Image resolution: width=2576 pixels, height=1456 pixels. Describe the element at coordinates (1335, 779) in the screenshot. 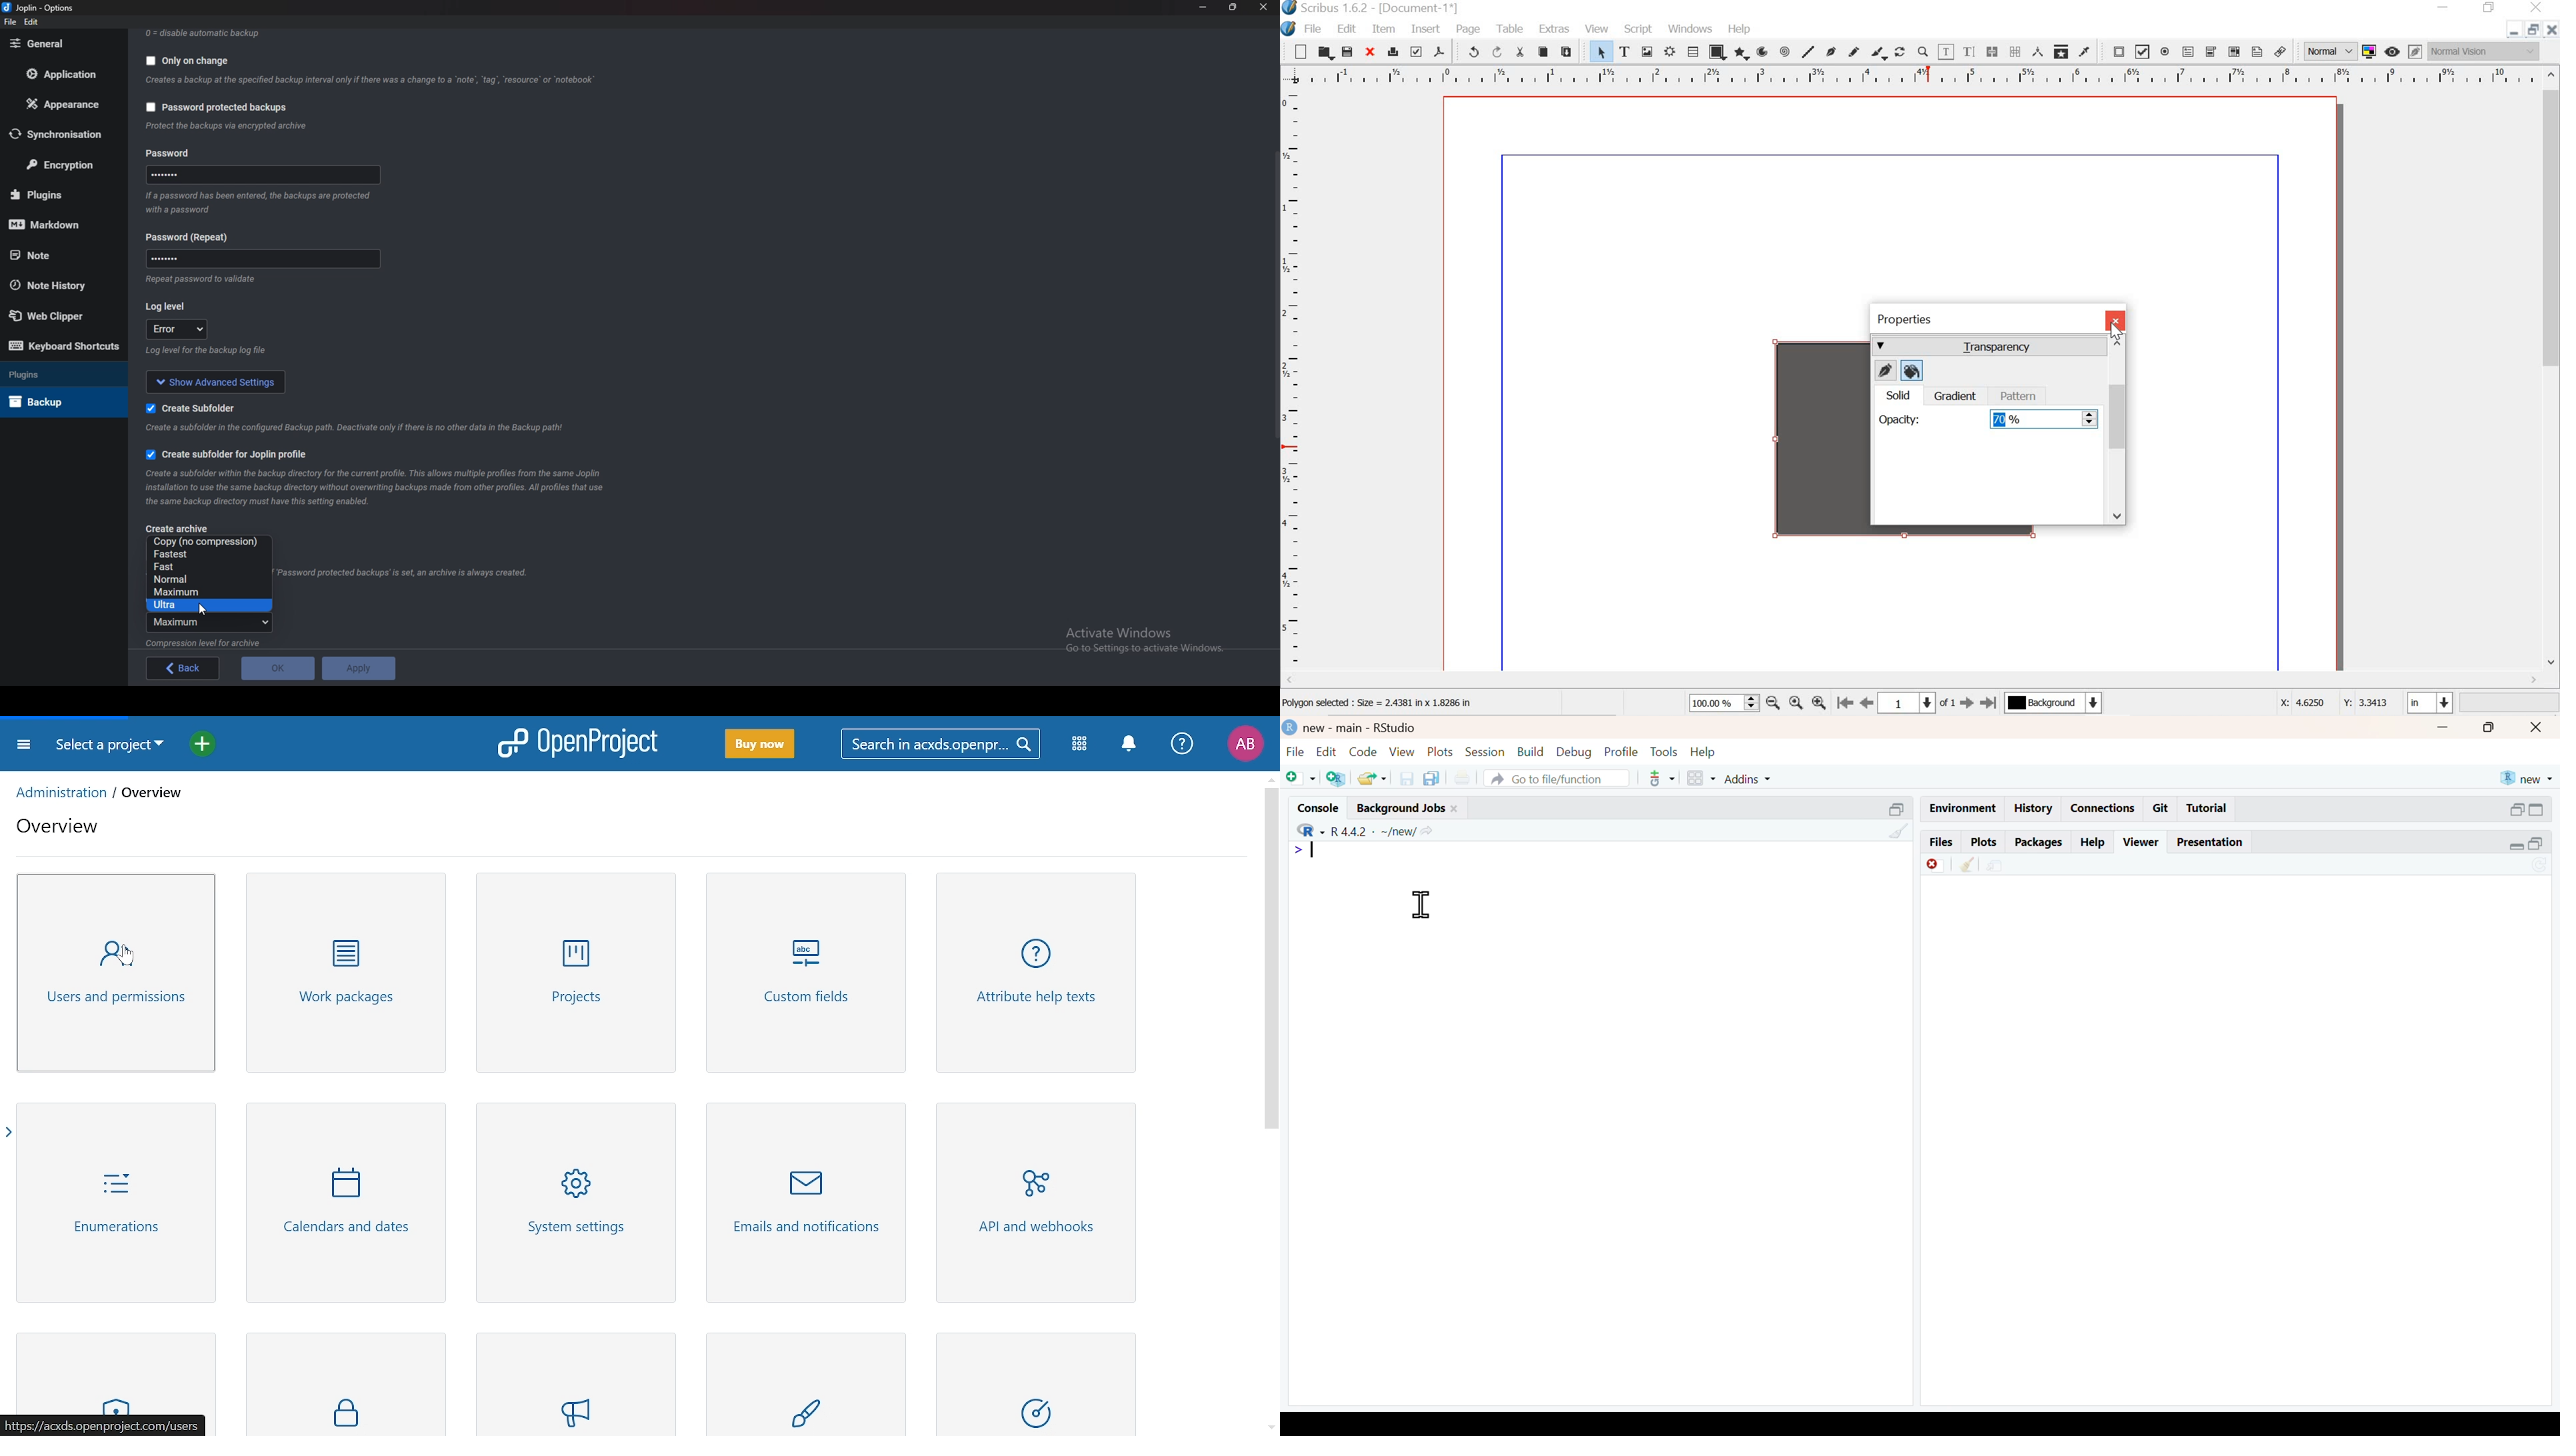

I see `Create new Project` at that location.